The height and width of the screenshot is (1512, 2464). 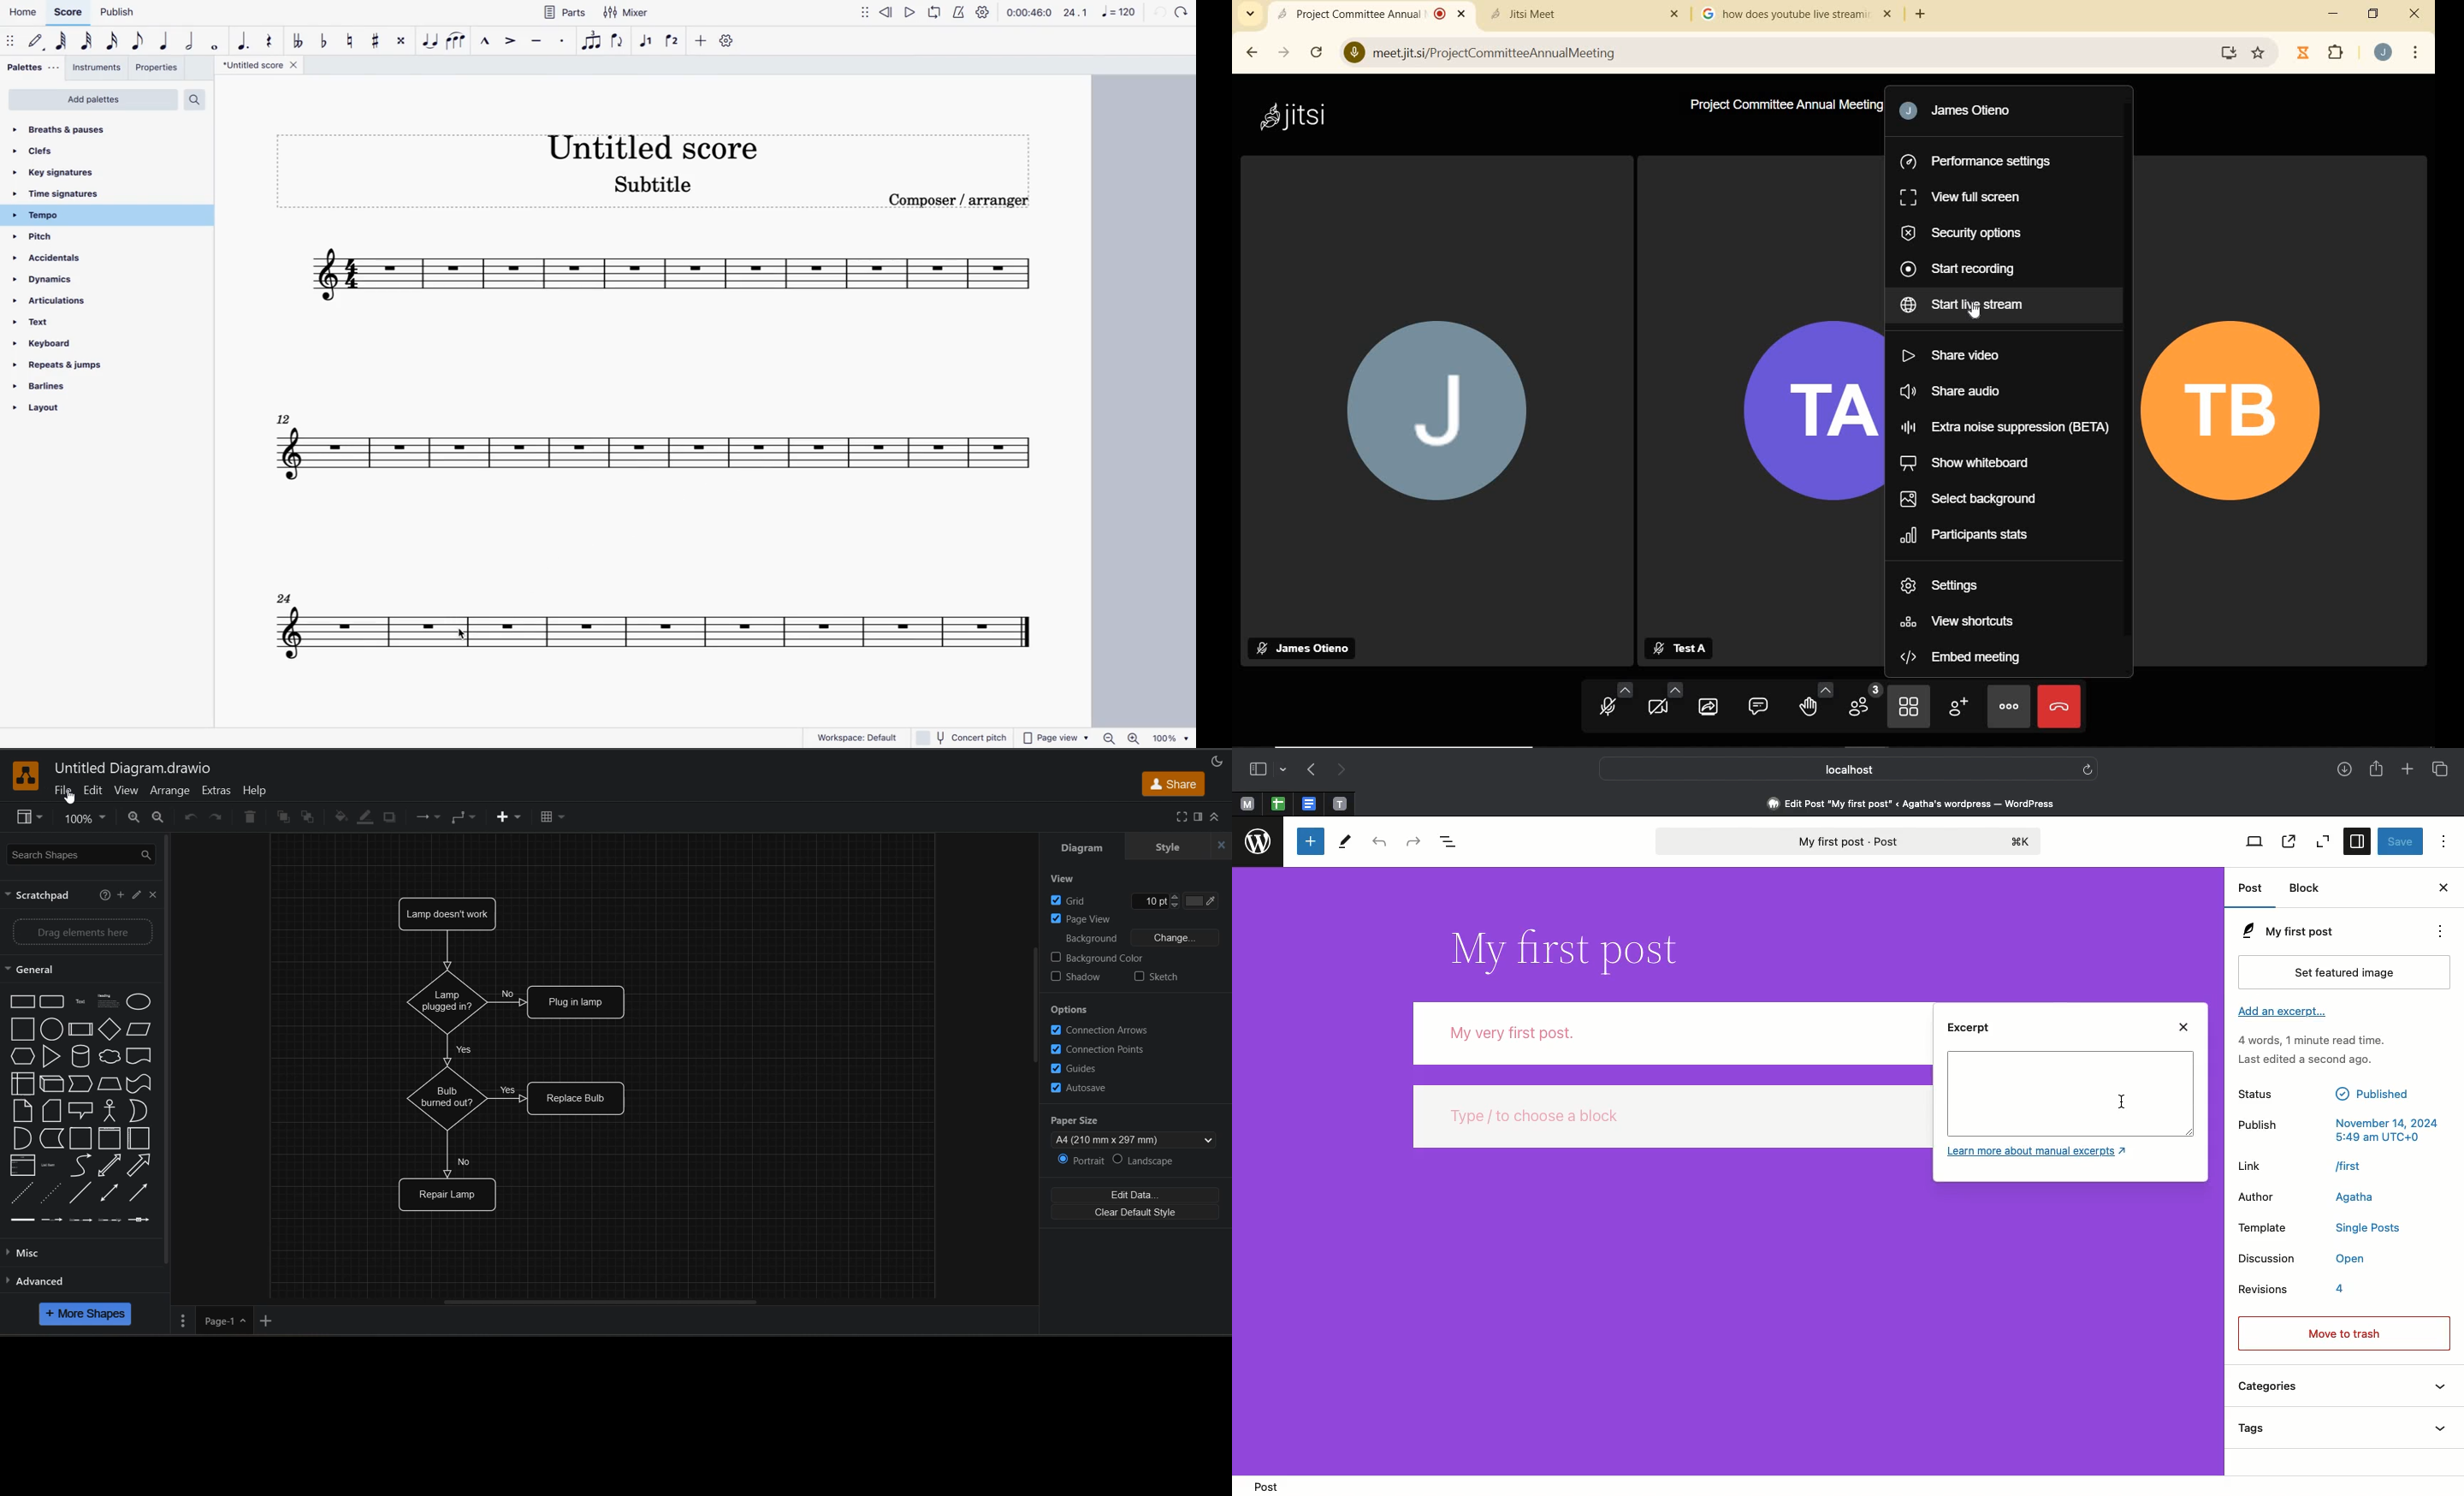 What do you see at coordinates (271, 1321) in the screenshot?
I see `add page` at bounding box center [271, 1321].